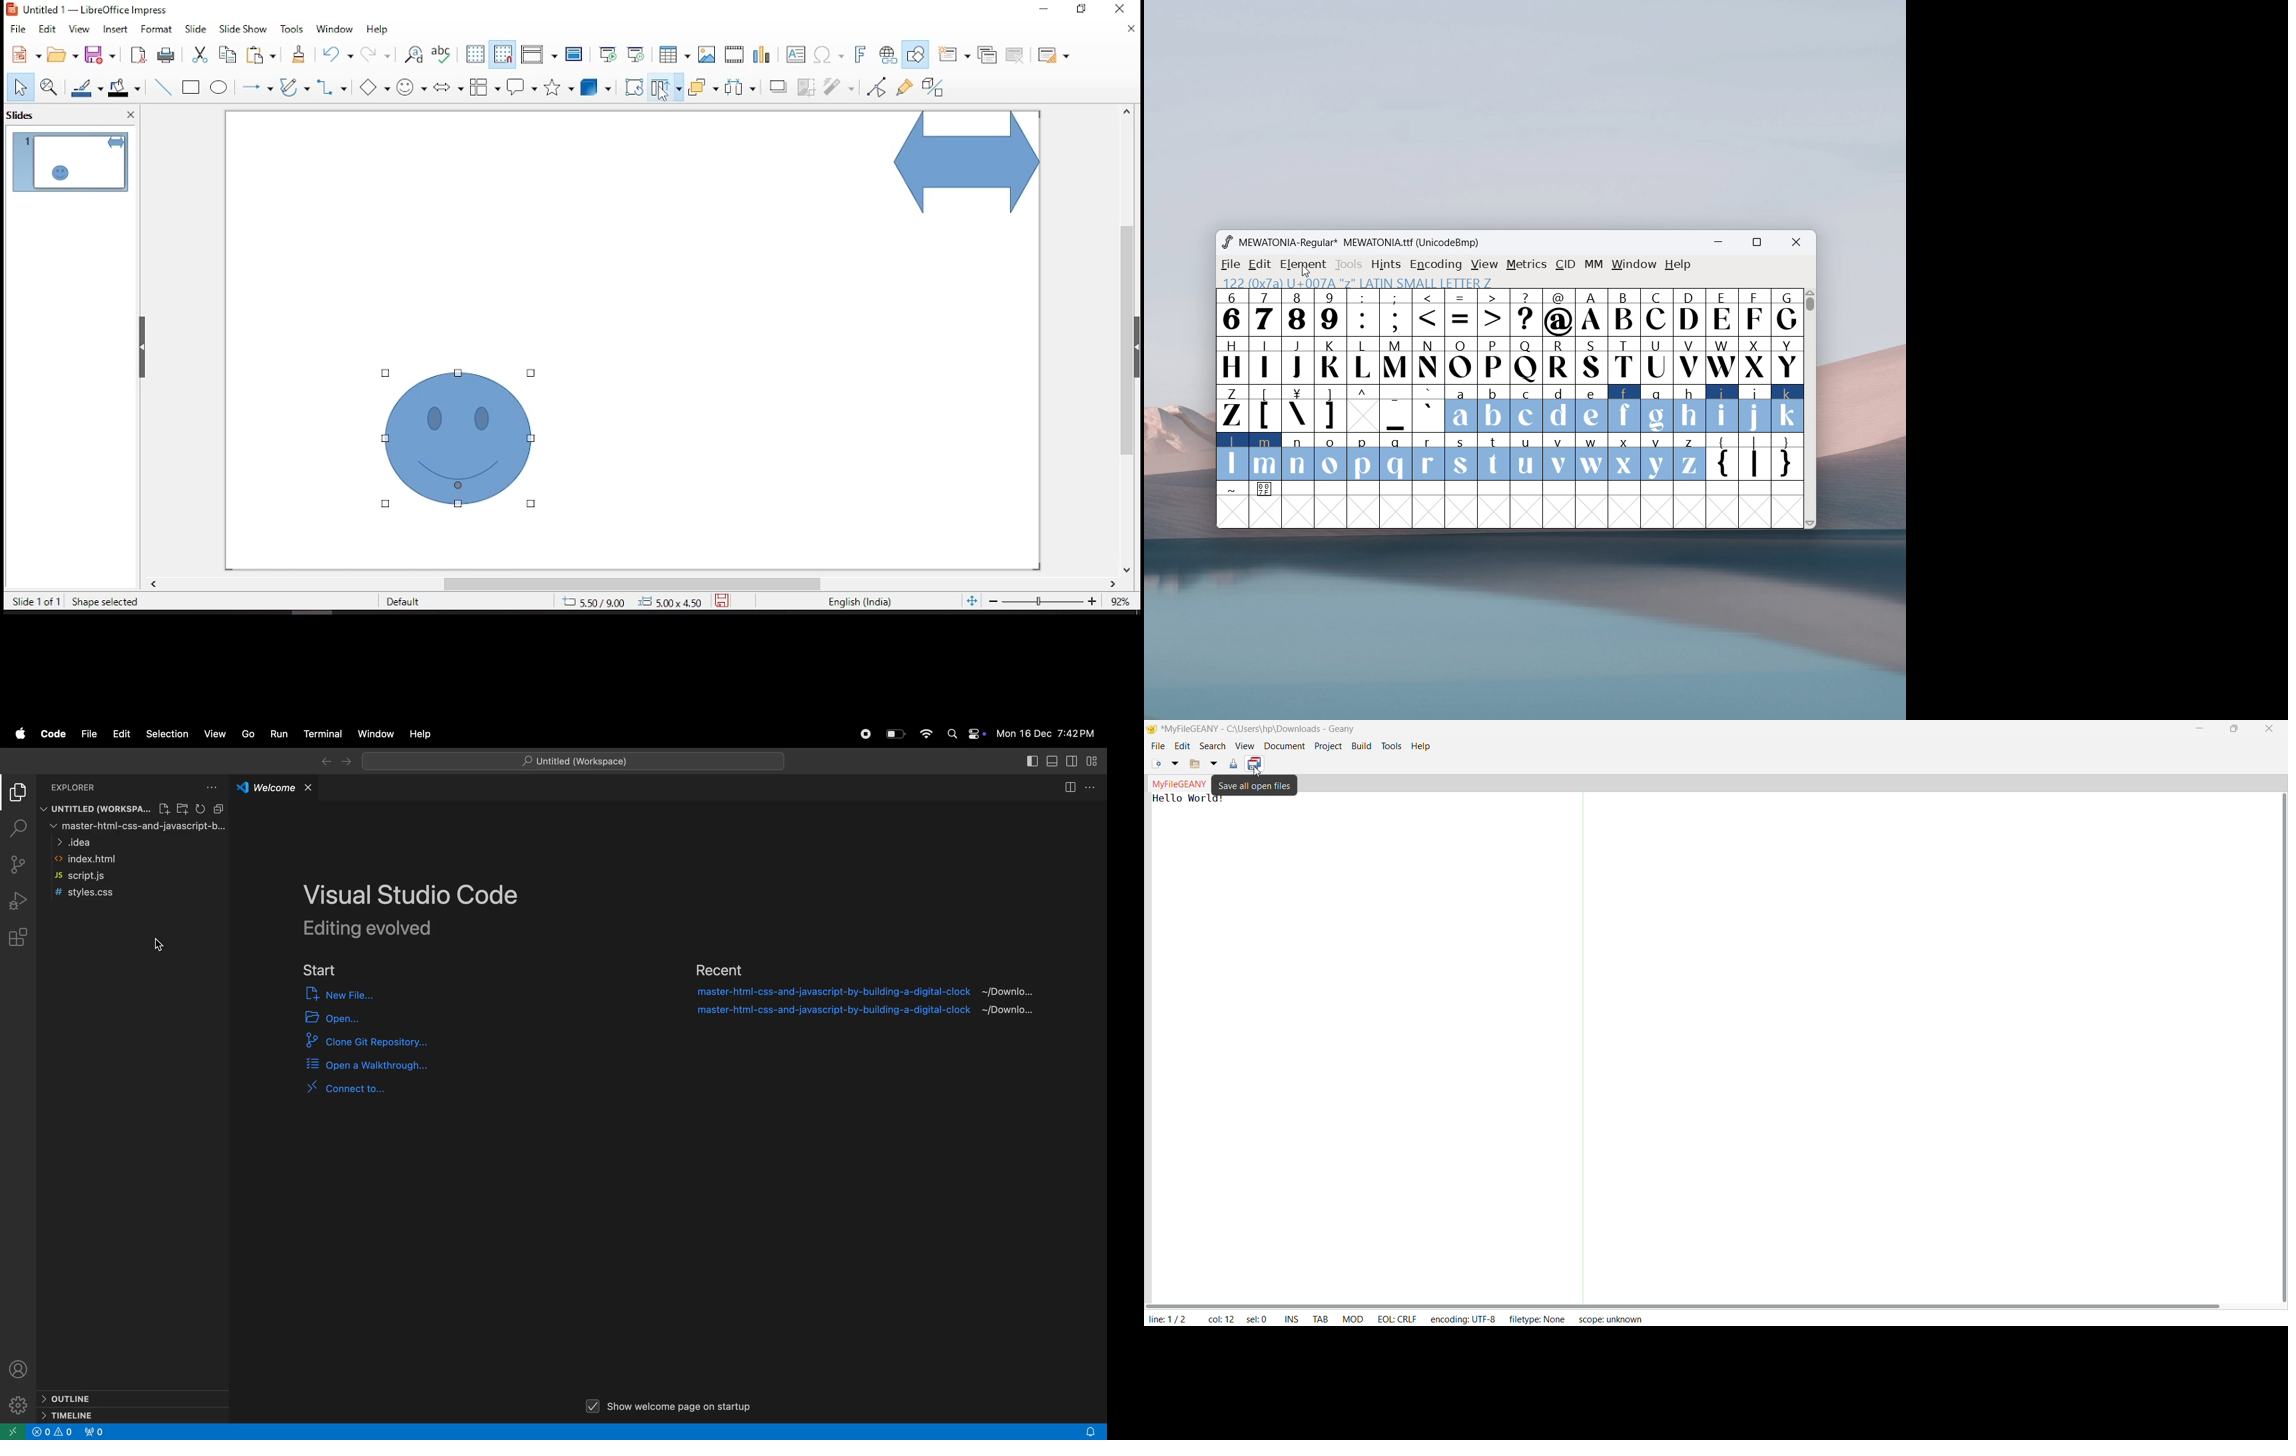 The width and height of the screenshot is (2296, 1456). Describe the element at coordinates (1565, 265) in the screenshot. I see `cid` at that location.